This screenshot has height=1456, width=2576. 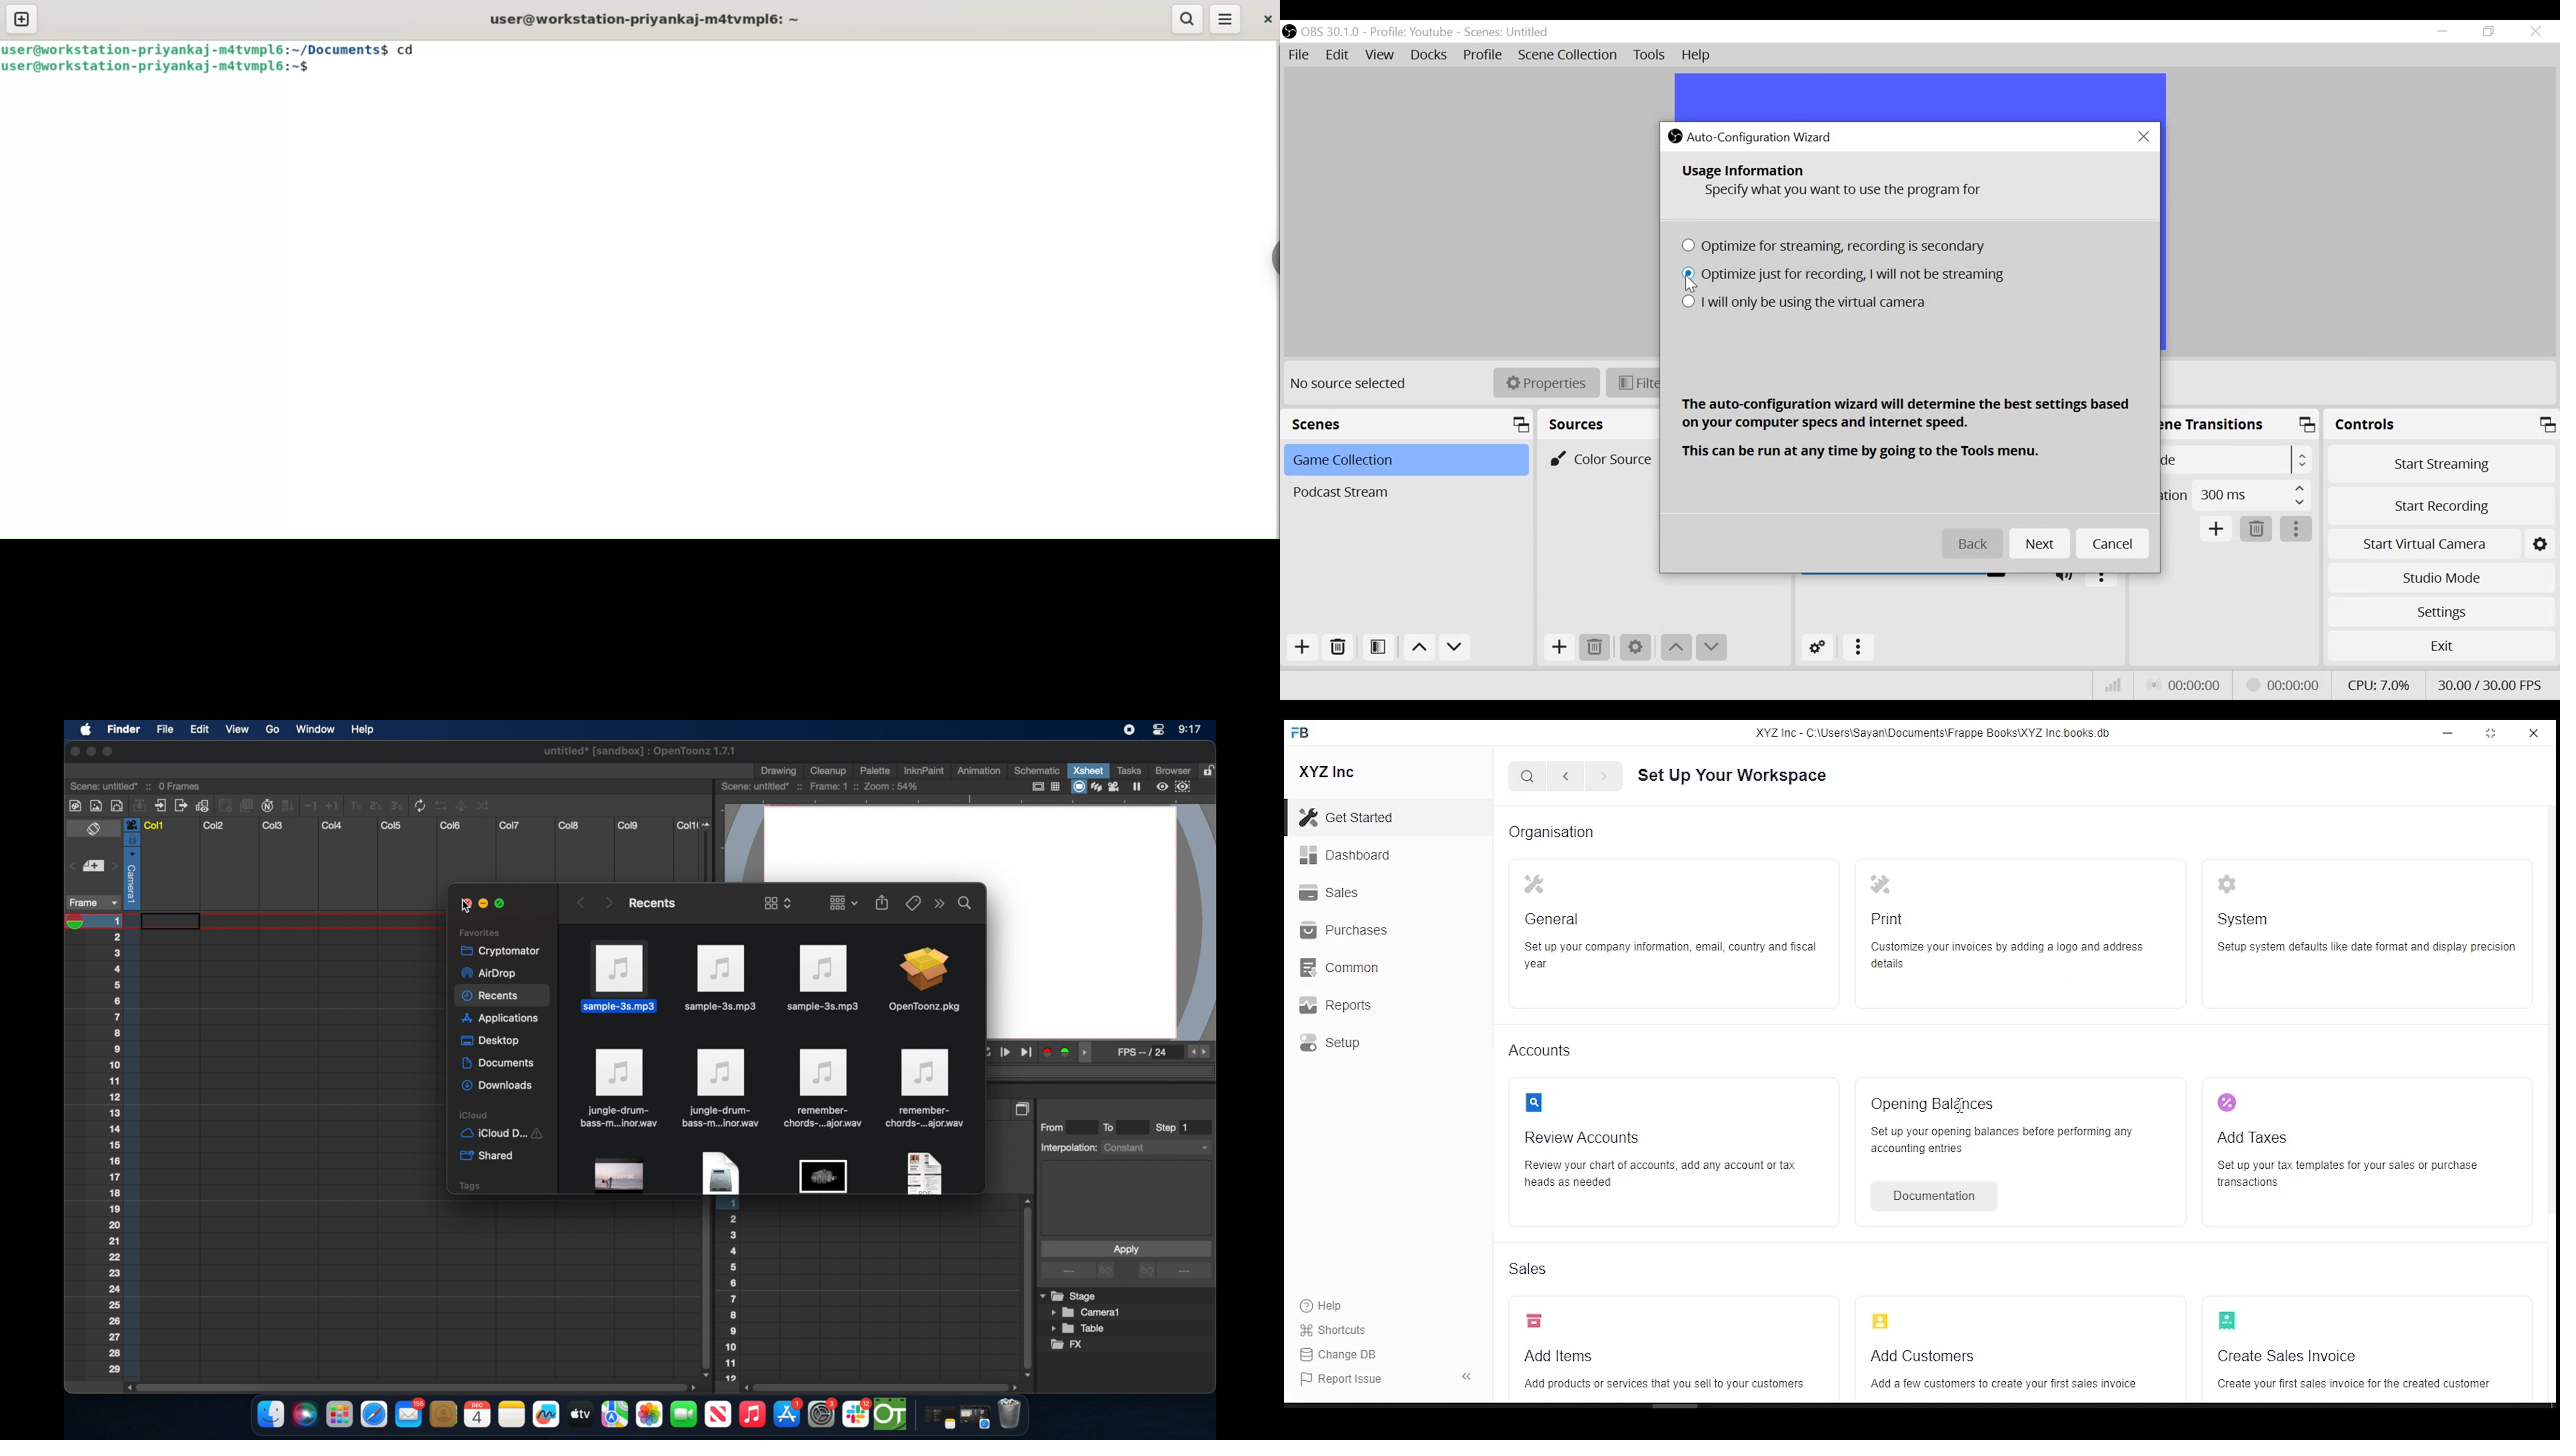 What do you see at coordinates (1586, 1138) in the screenshot?
I see `review accounts` at bounding box center [1586, 1138].